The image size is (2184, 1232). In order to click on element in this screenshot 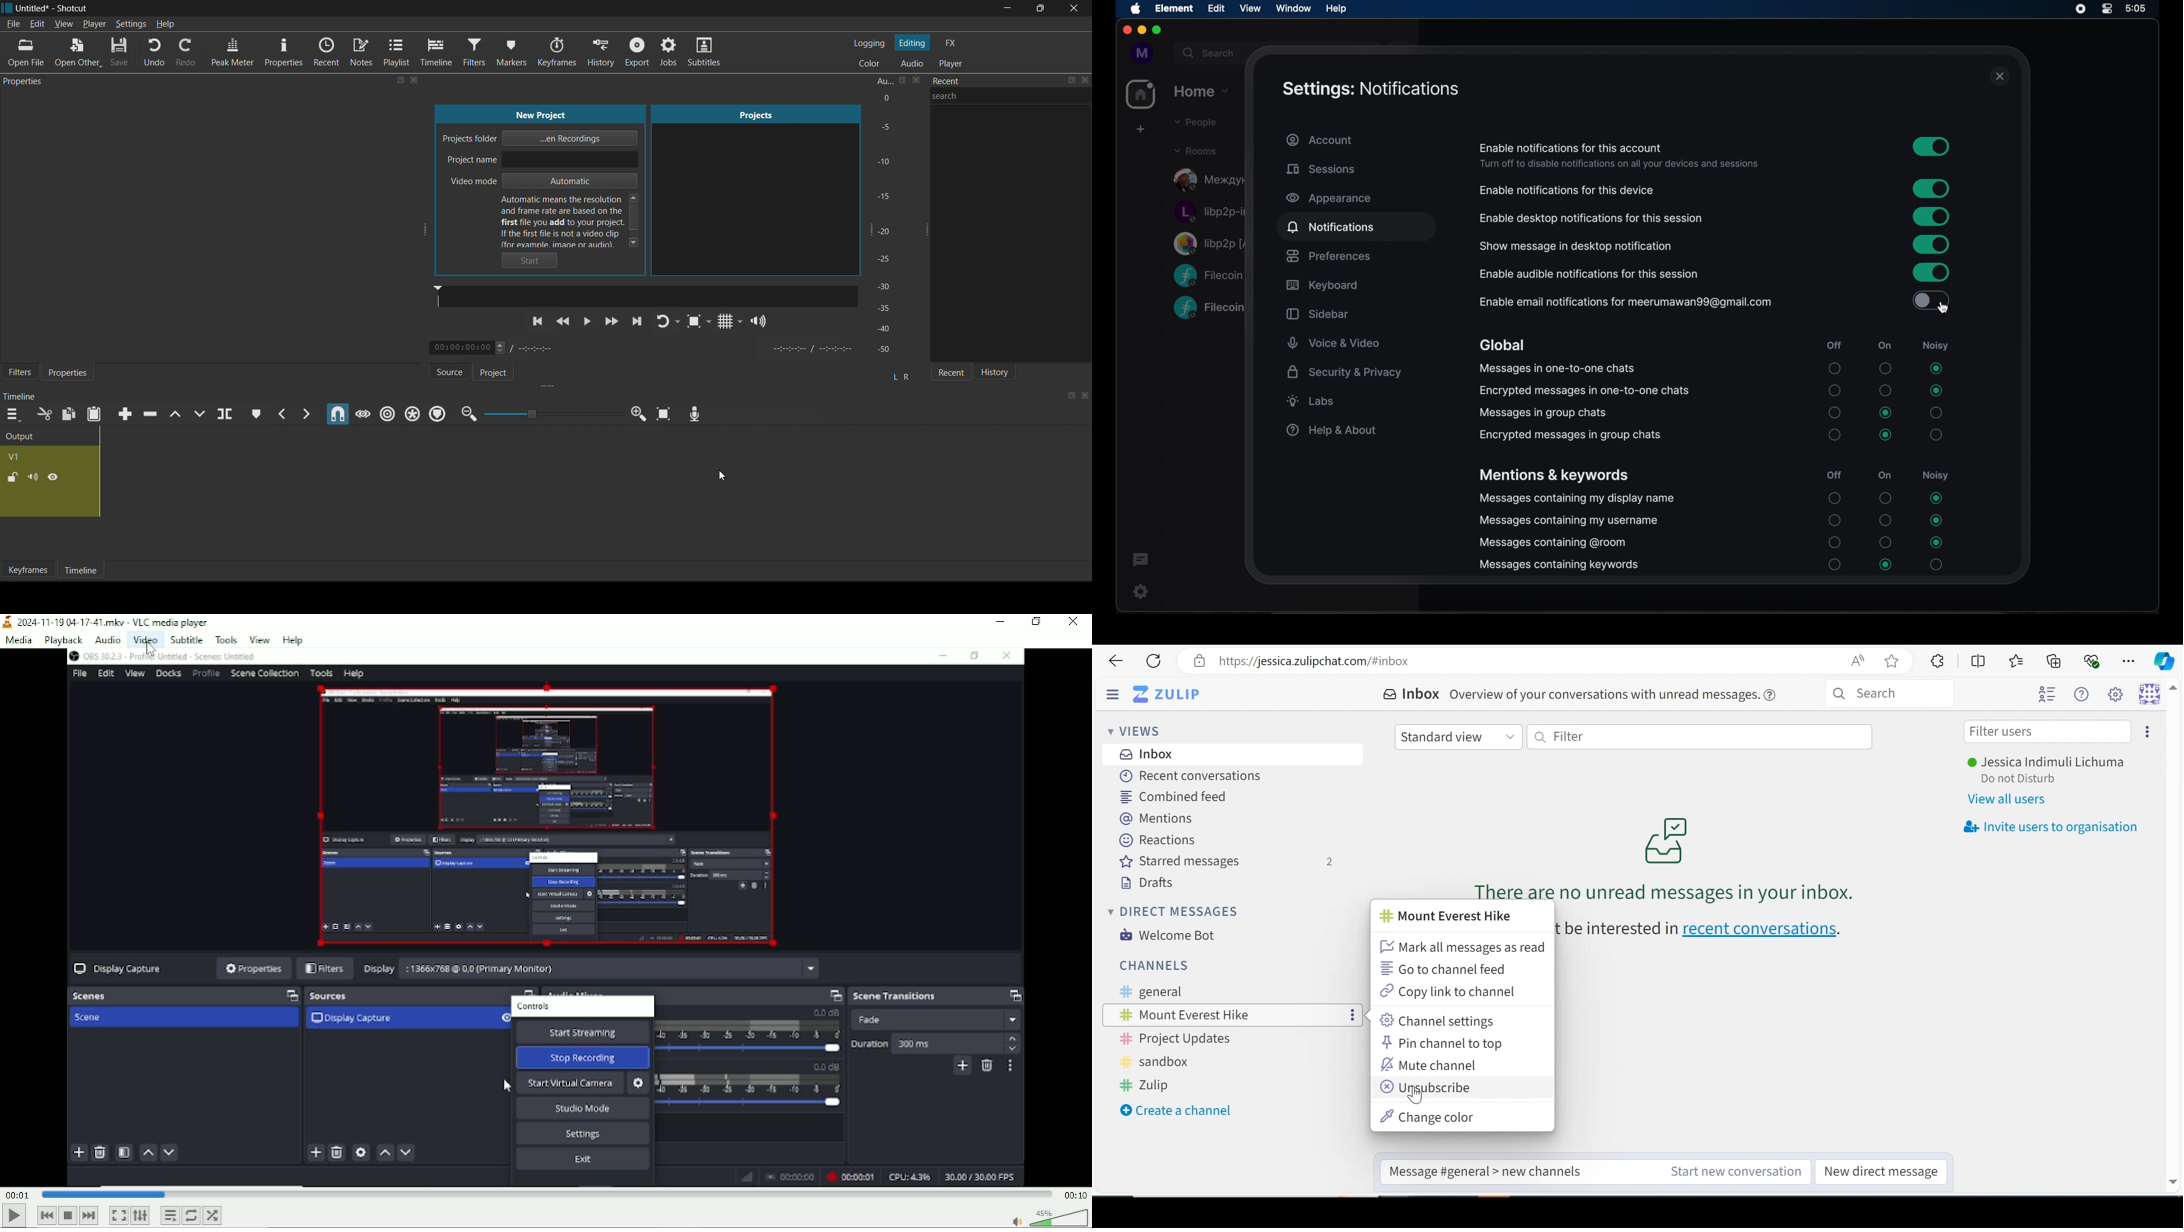, I will do `click(1174, 8)`.